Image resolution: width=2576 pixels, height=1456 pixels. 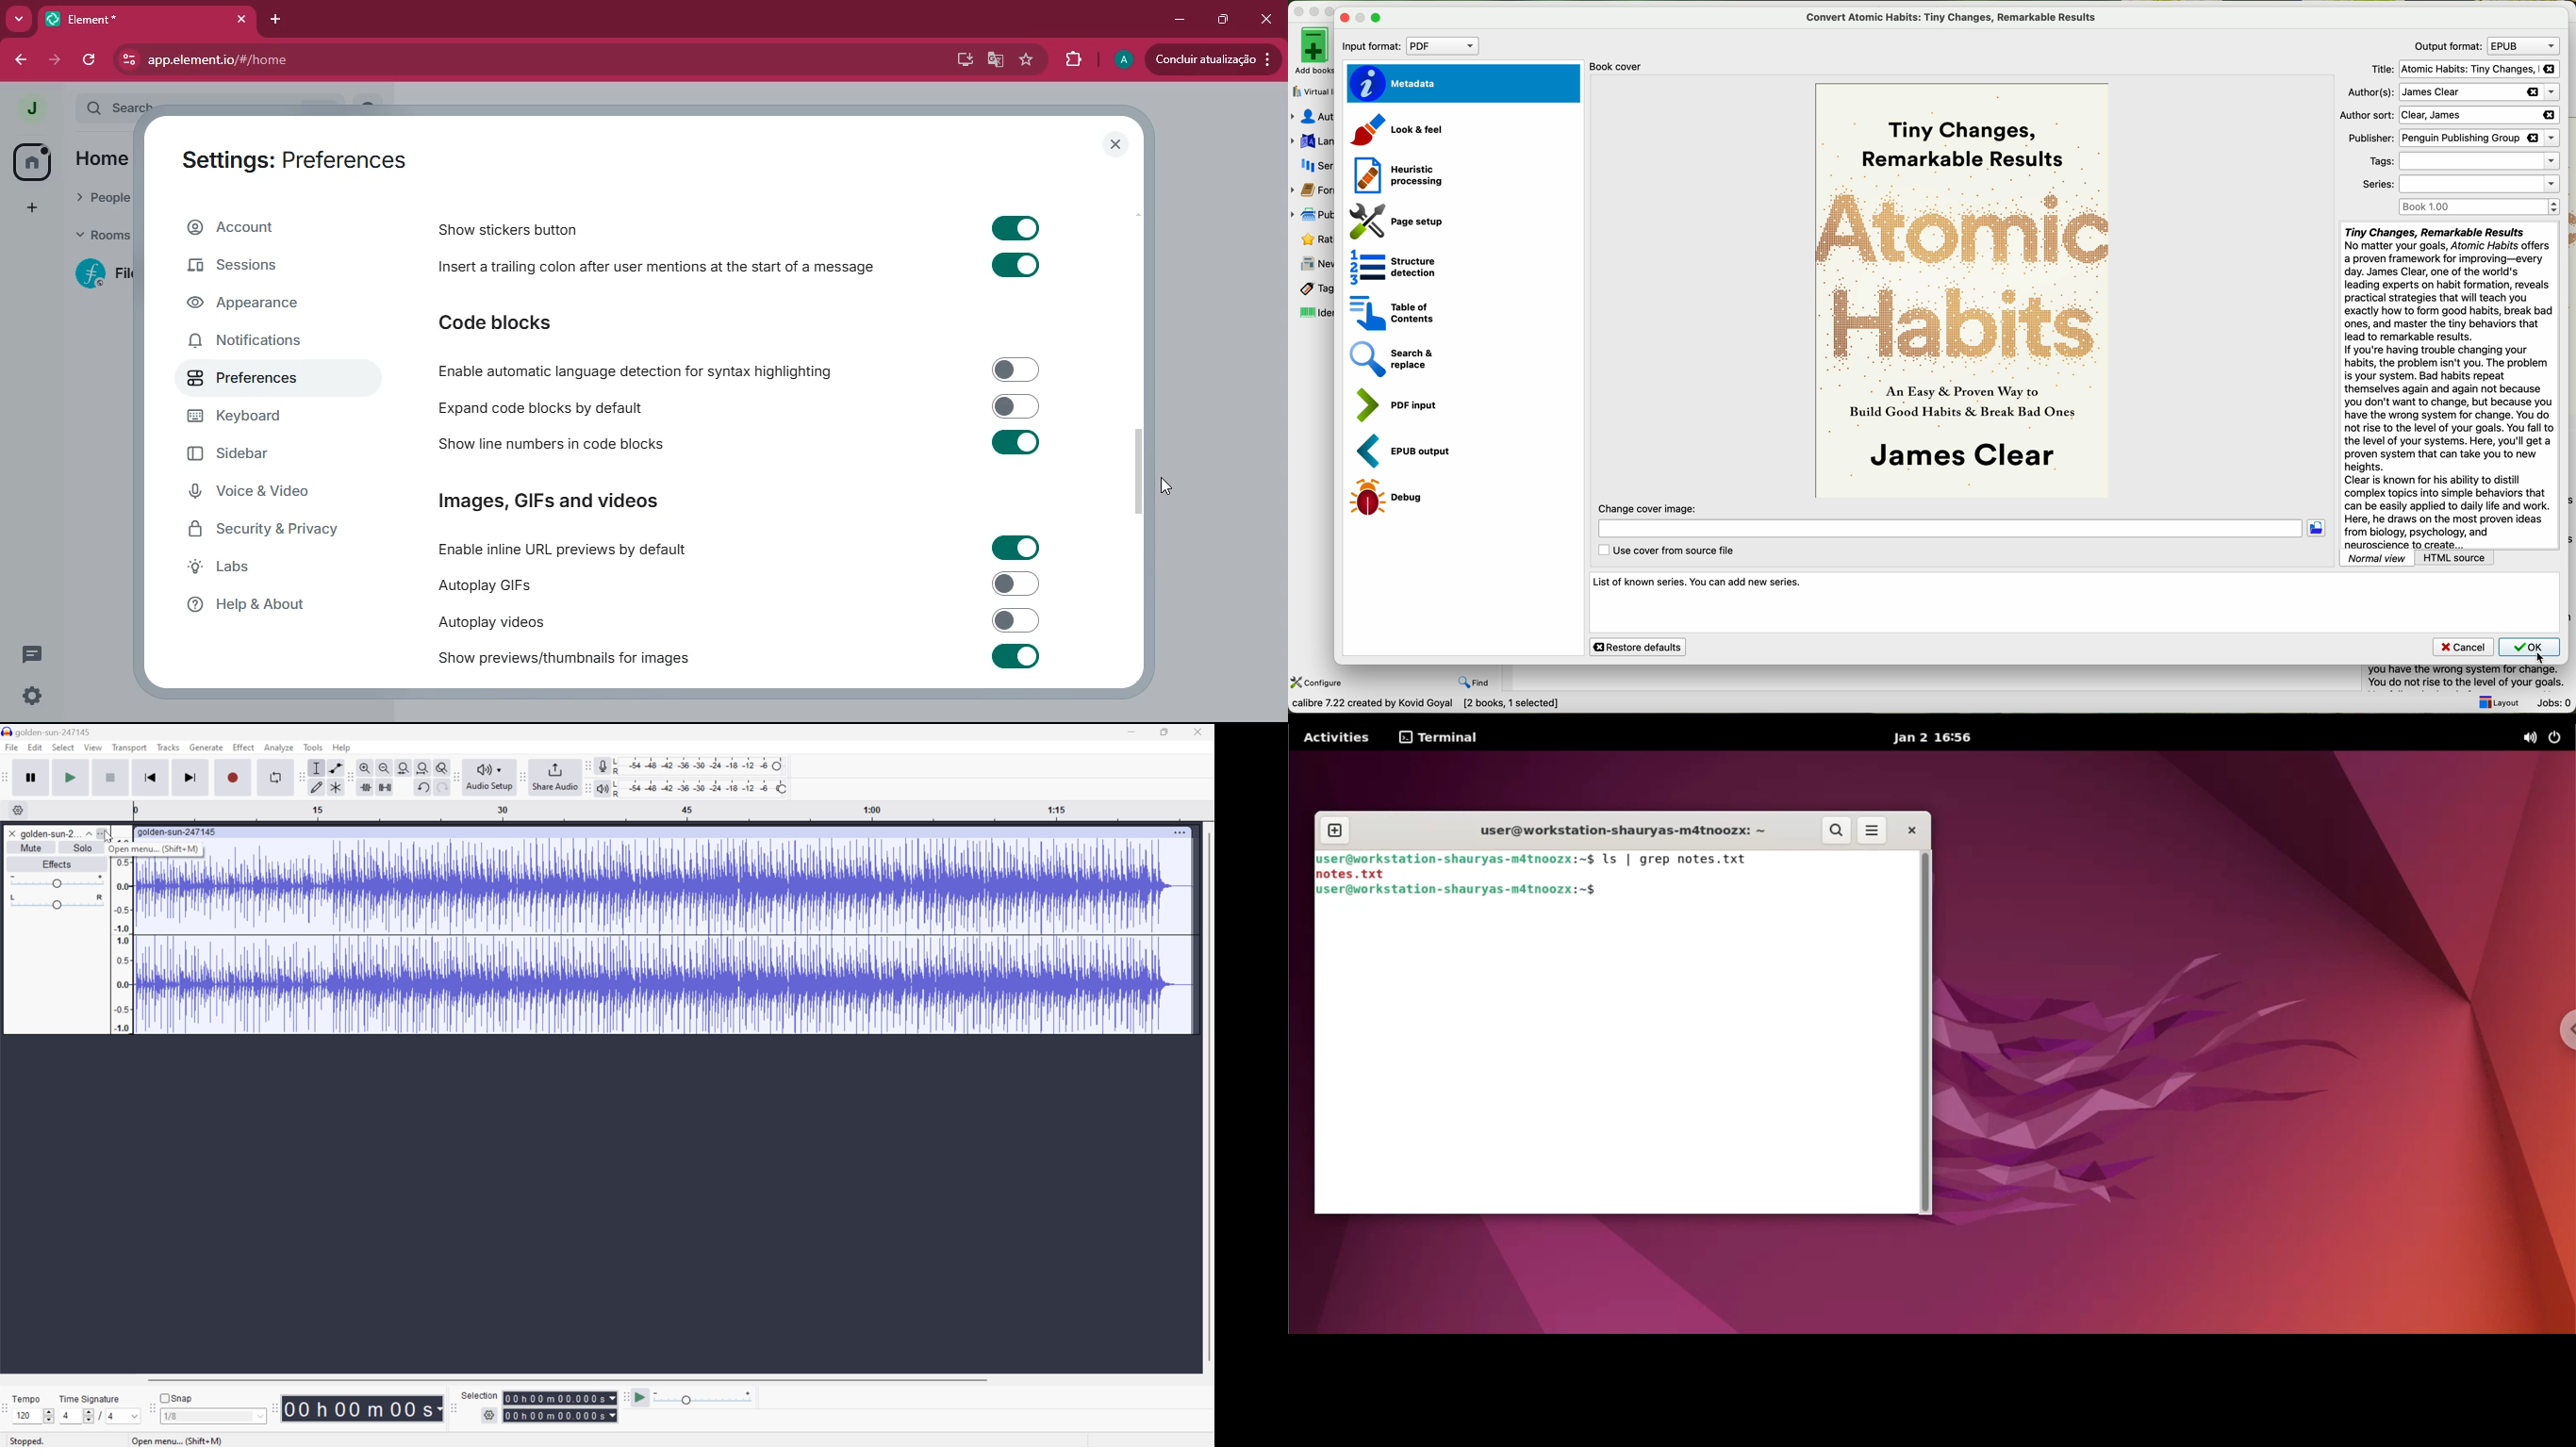 What do you see at coordinates (2449, 116) in the screenshot?
I see `Author sort` at bounding box center [2449, 116].